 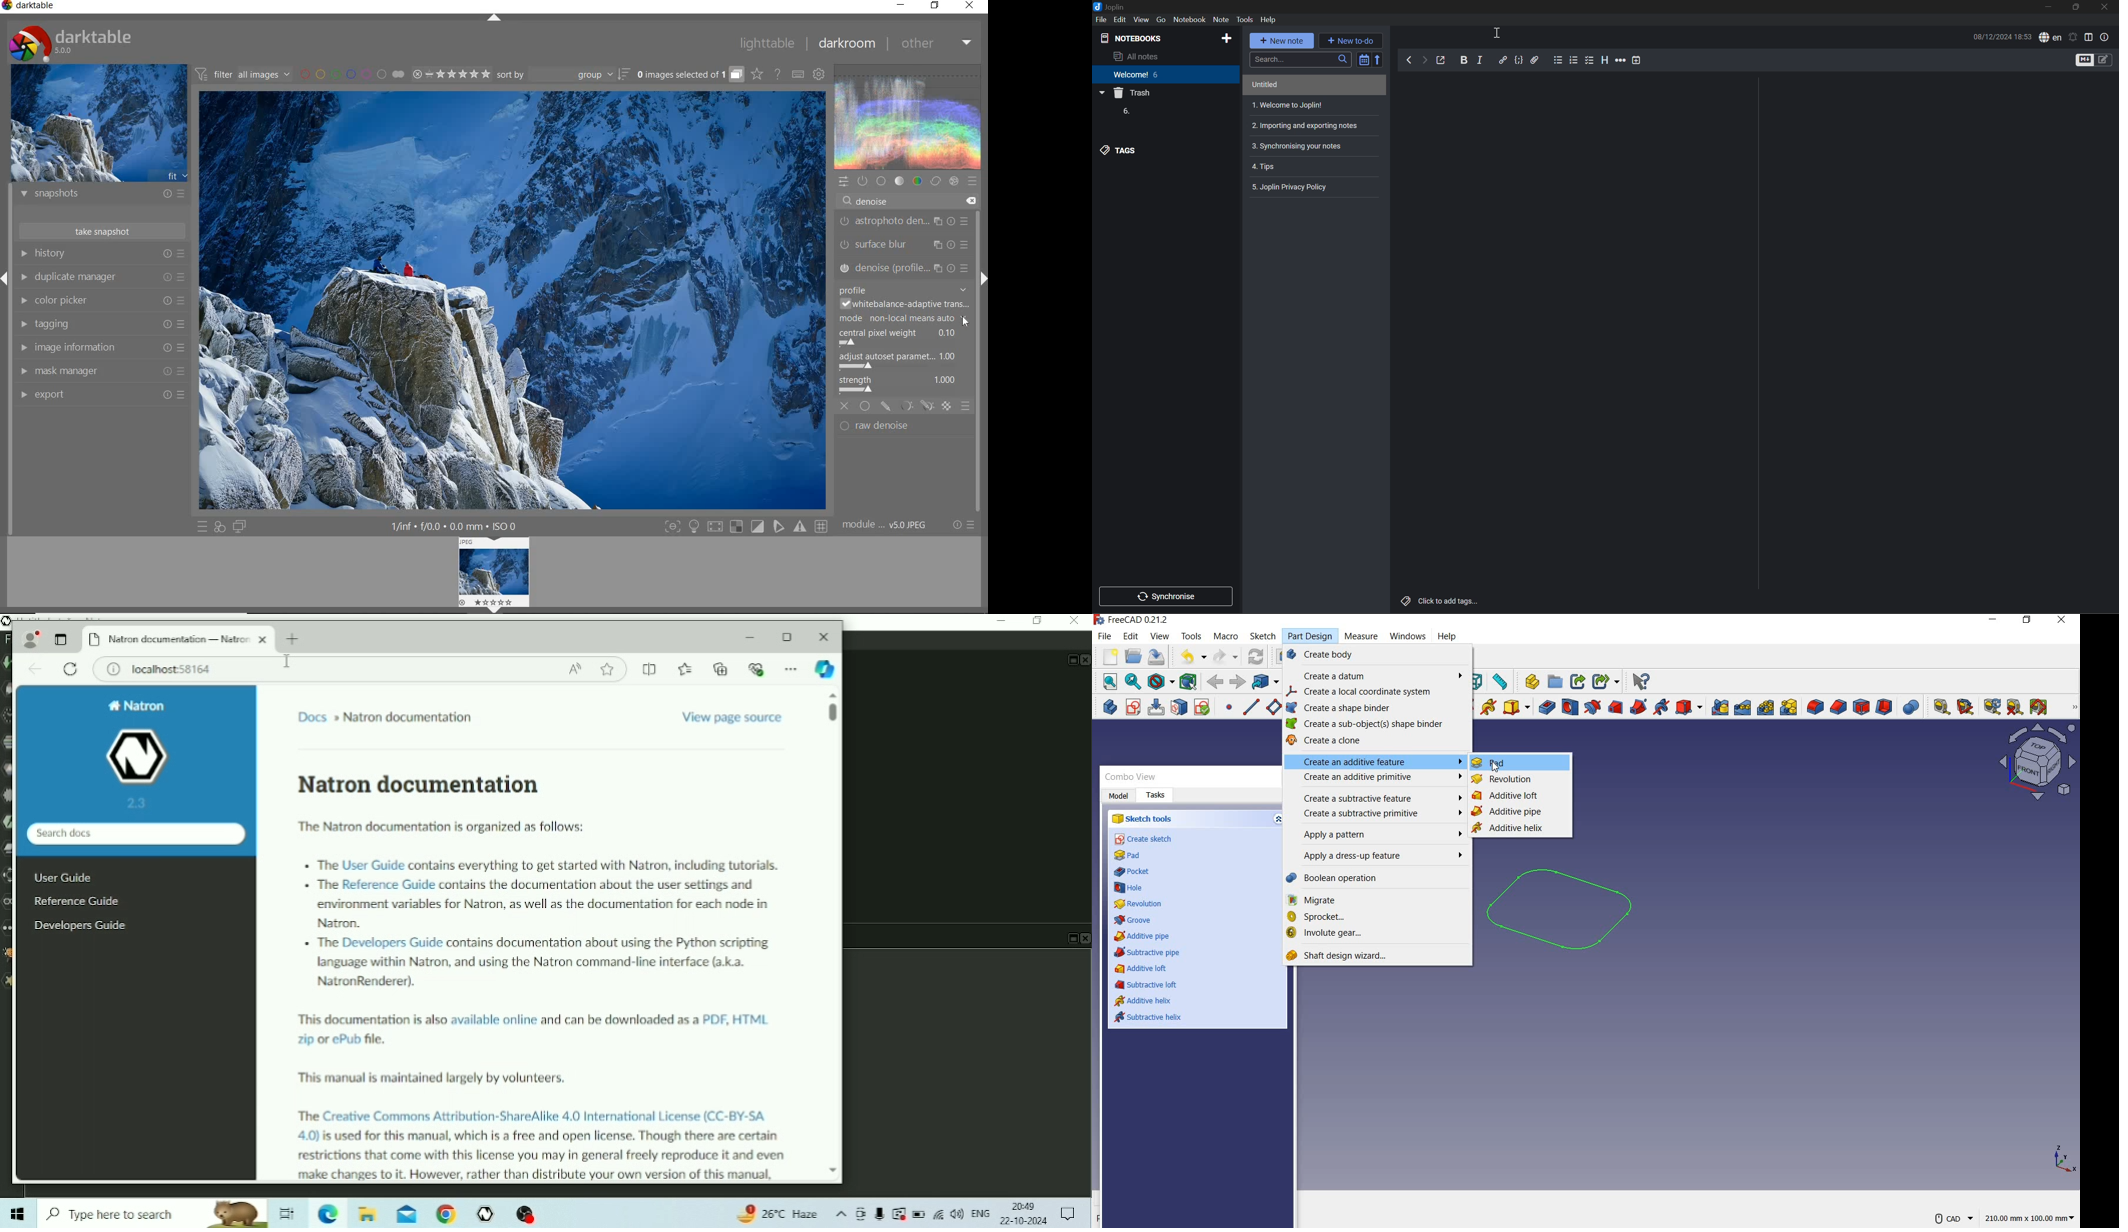 What do you see at coordinates (220, 528) in the screenshot?
I see `quick access for applying any of your styles` at bounding box center [220, 528].